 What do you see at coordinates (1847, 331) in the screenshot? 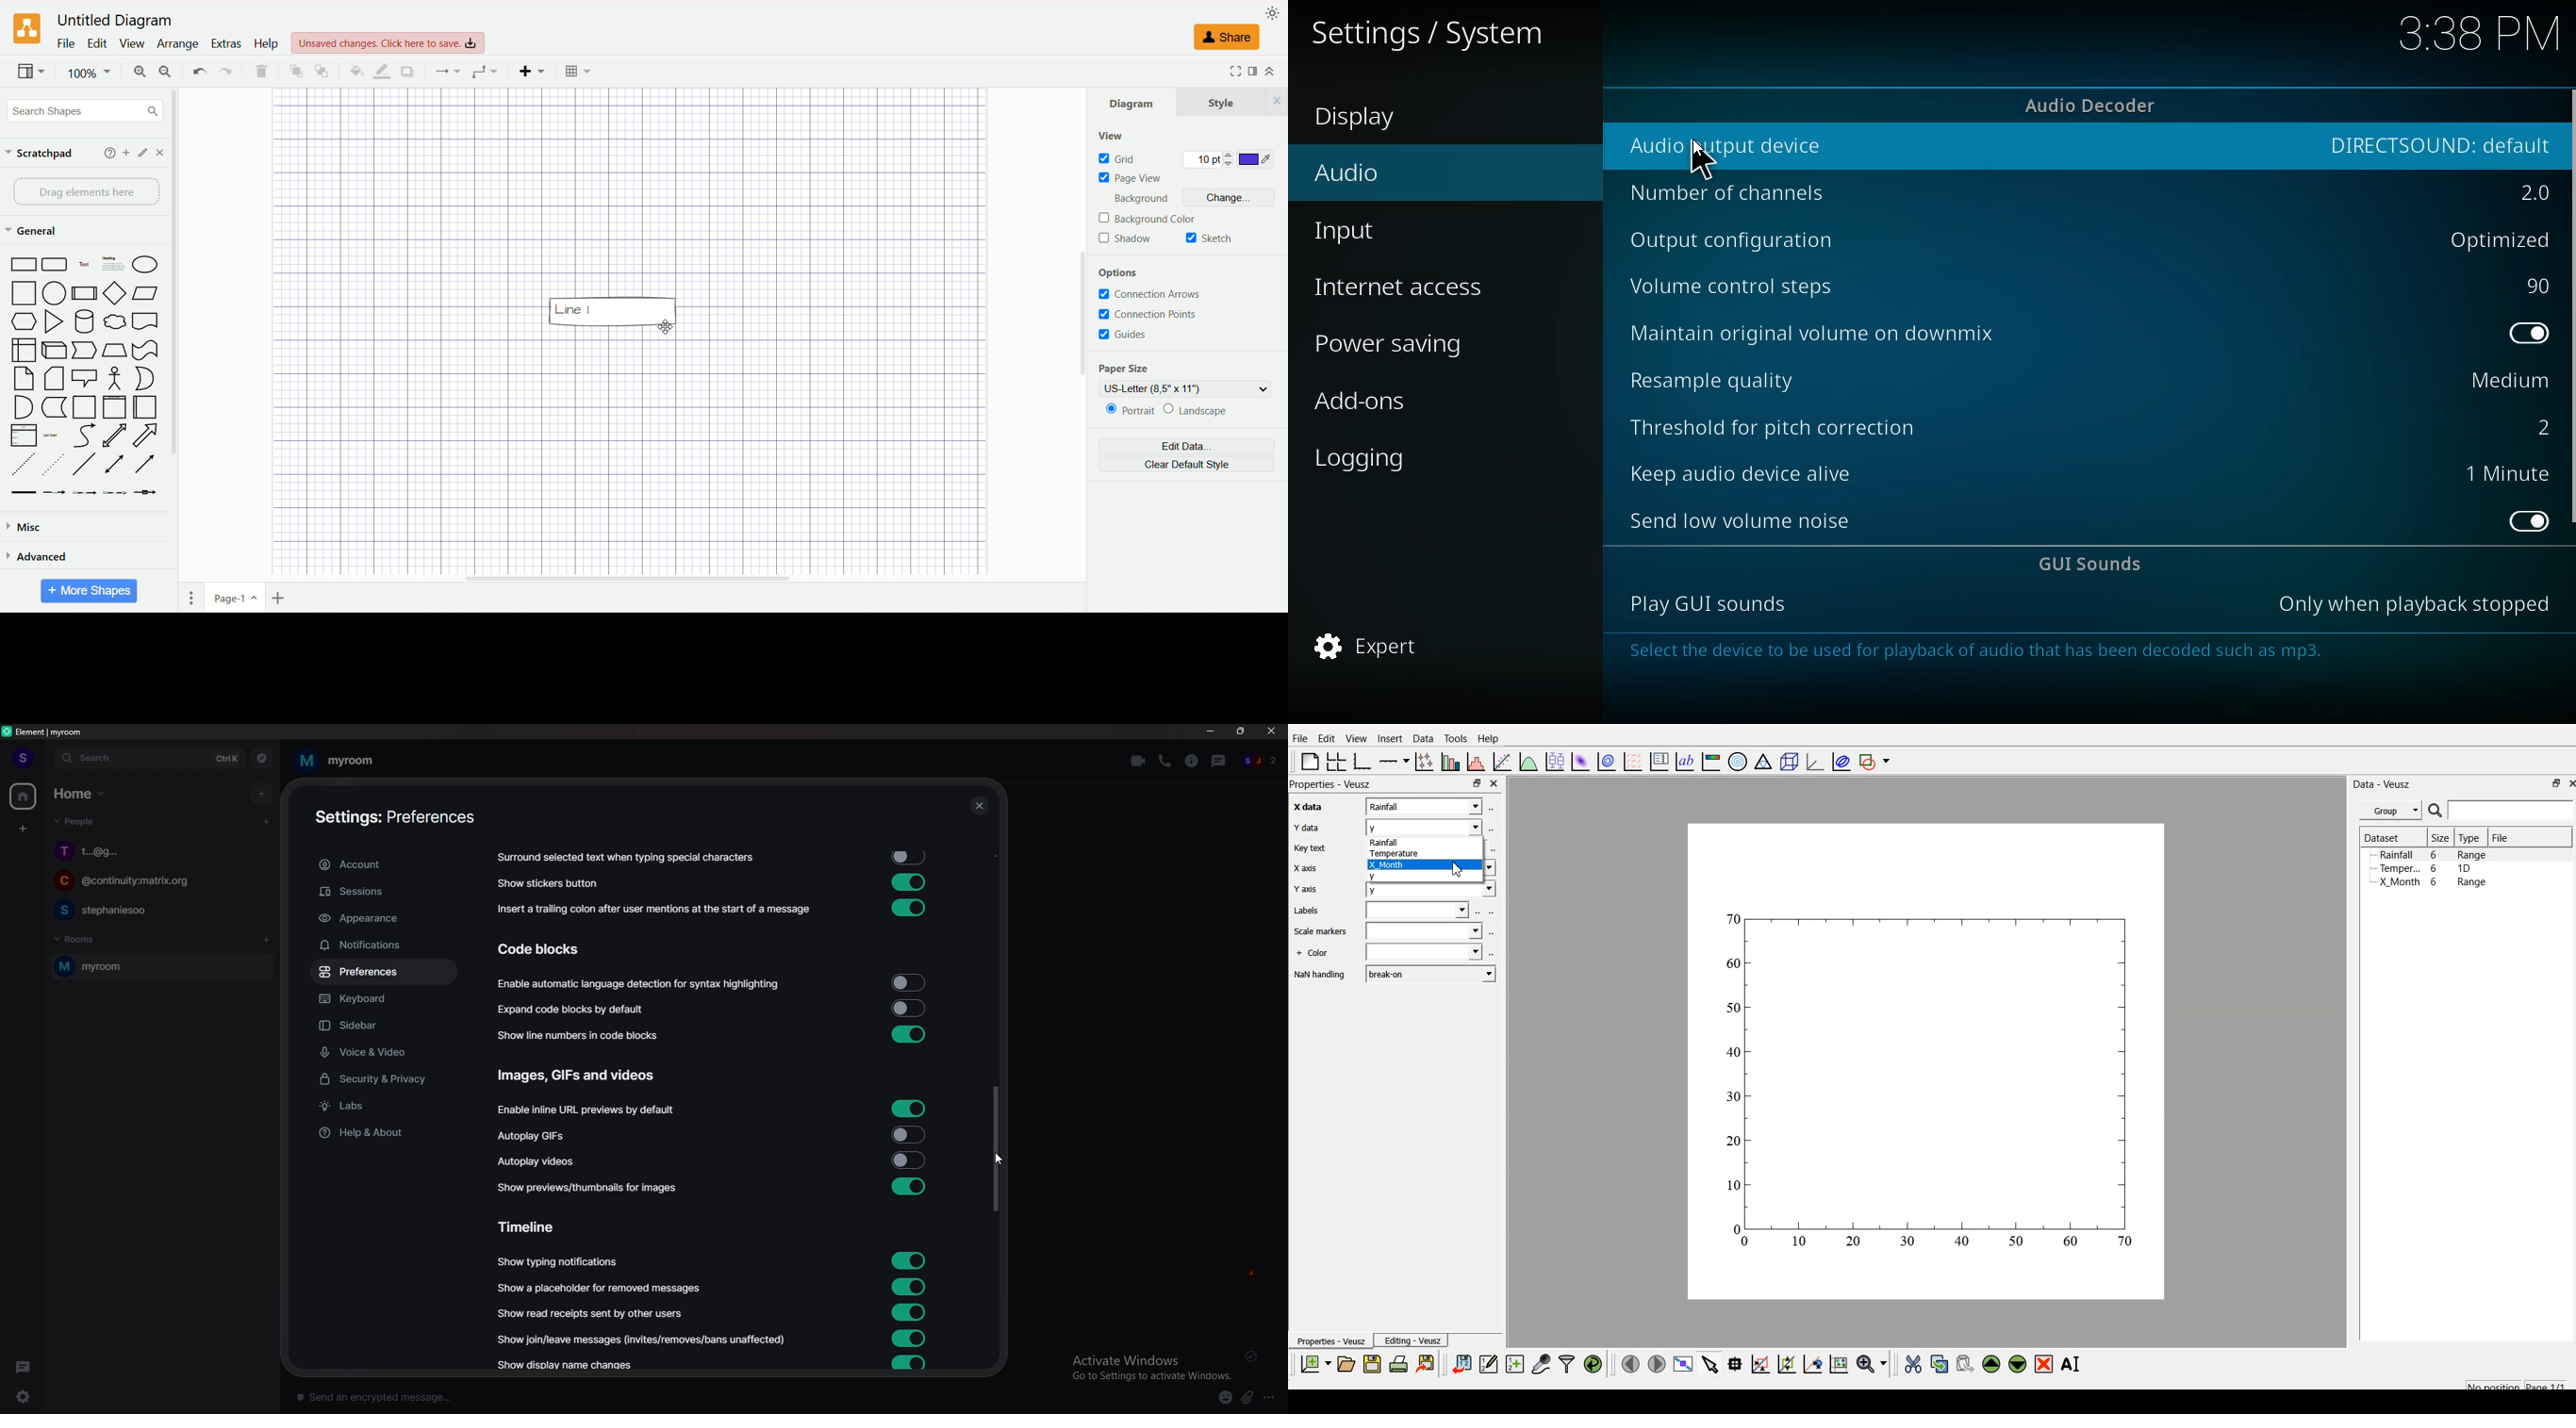
I see `mantain original volume on downmix` at bounding box center [1847, 331].